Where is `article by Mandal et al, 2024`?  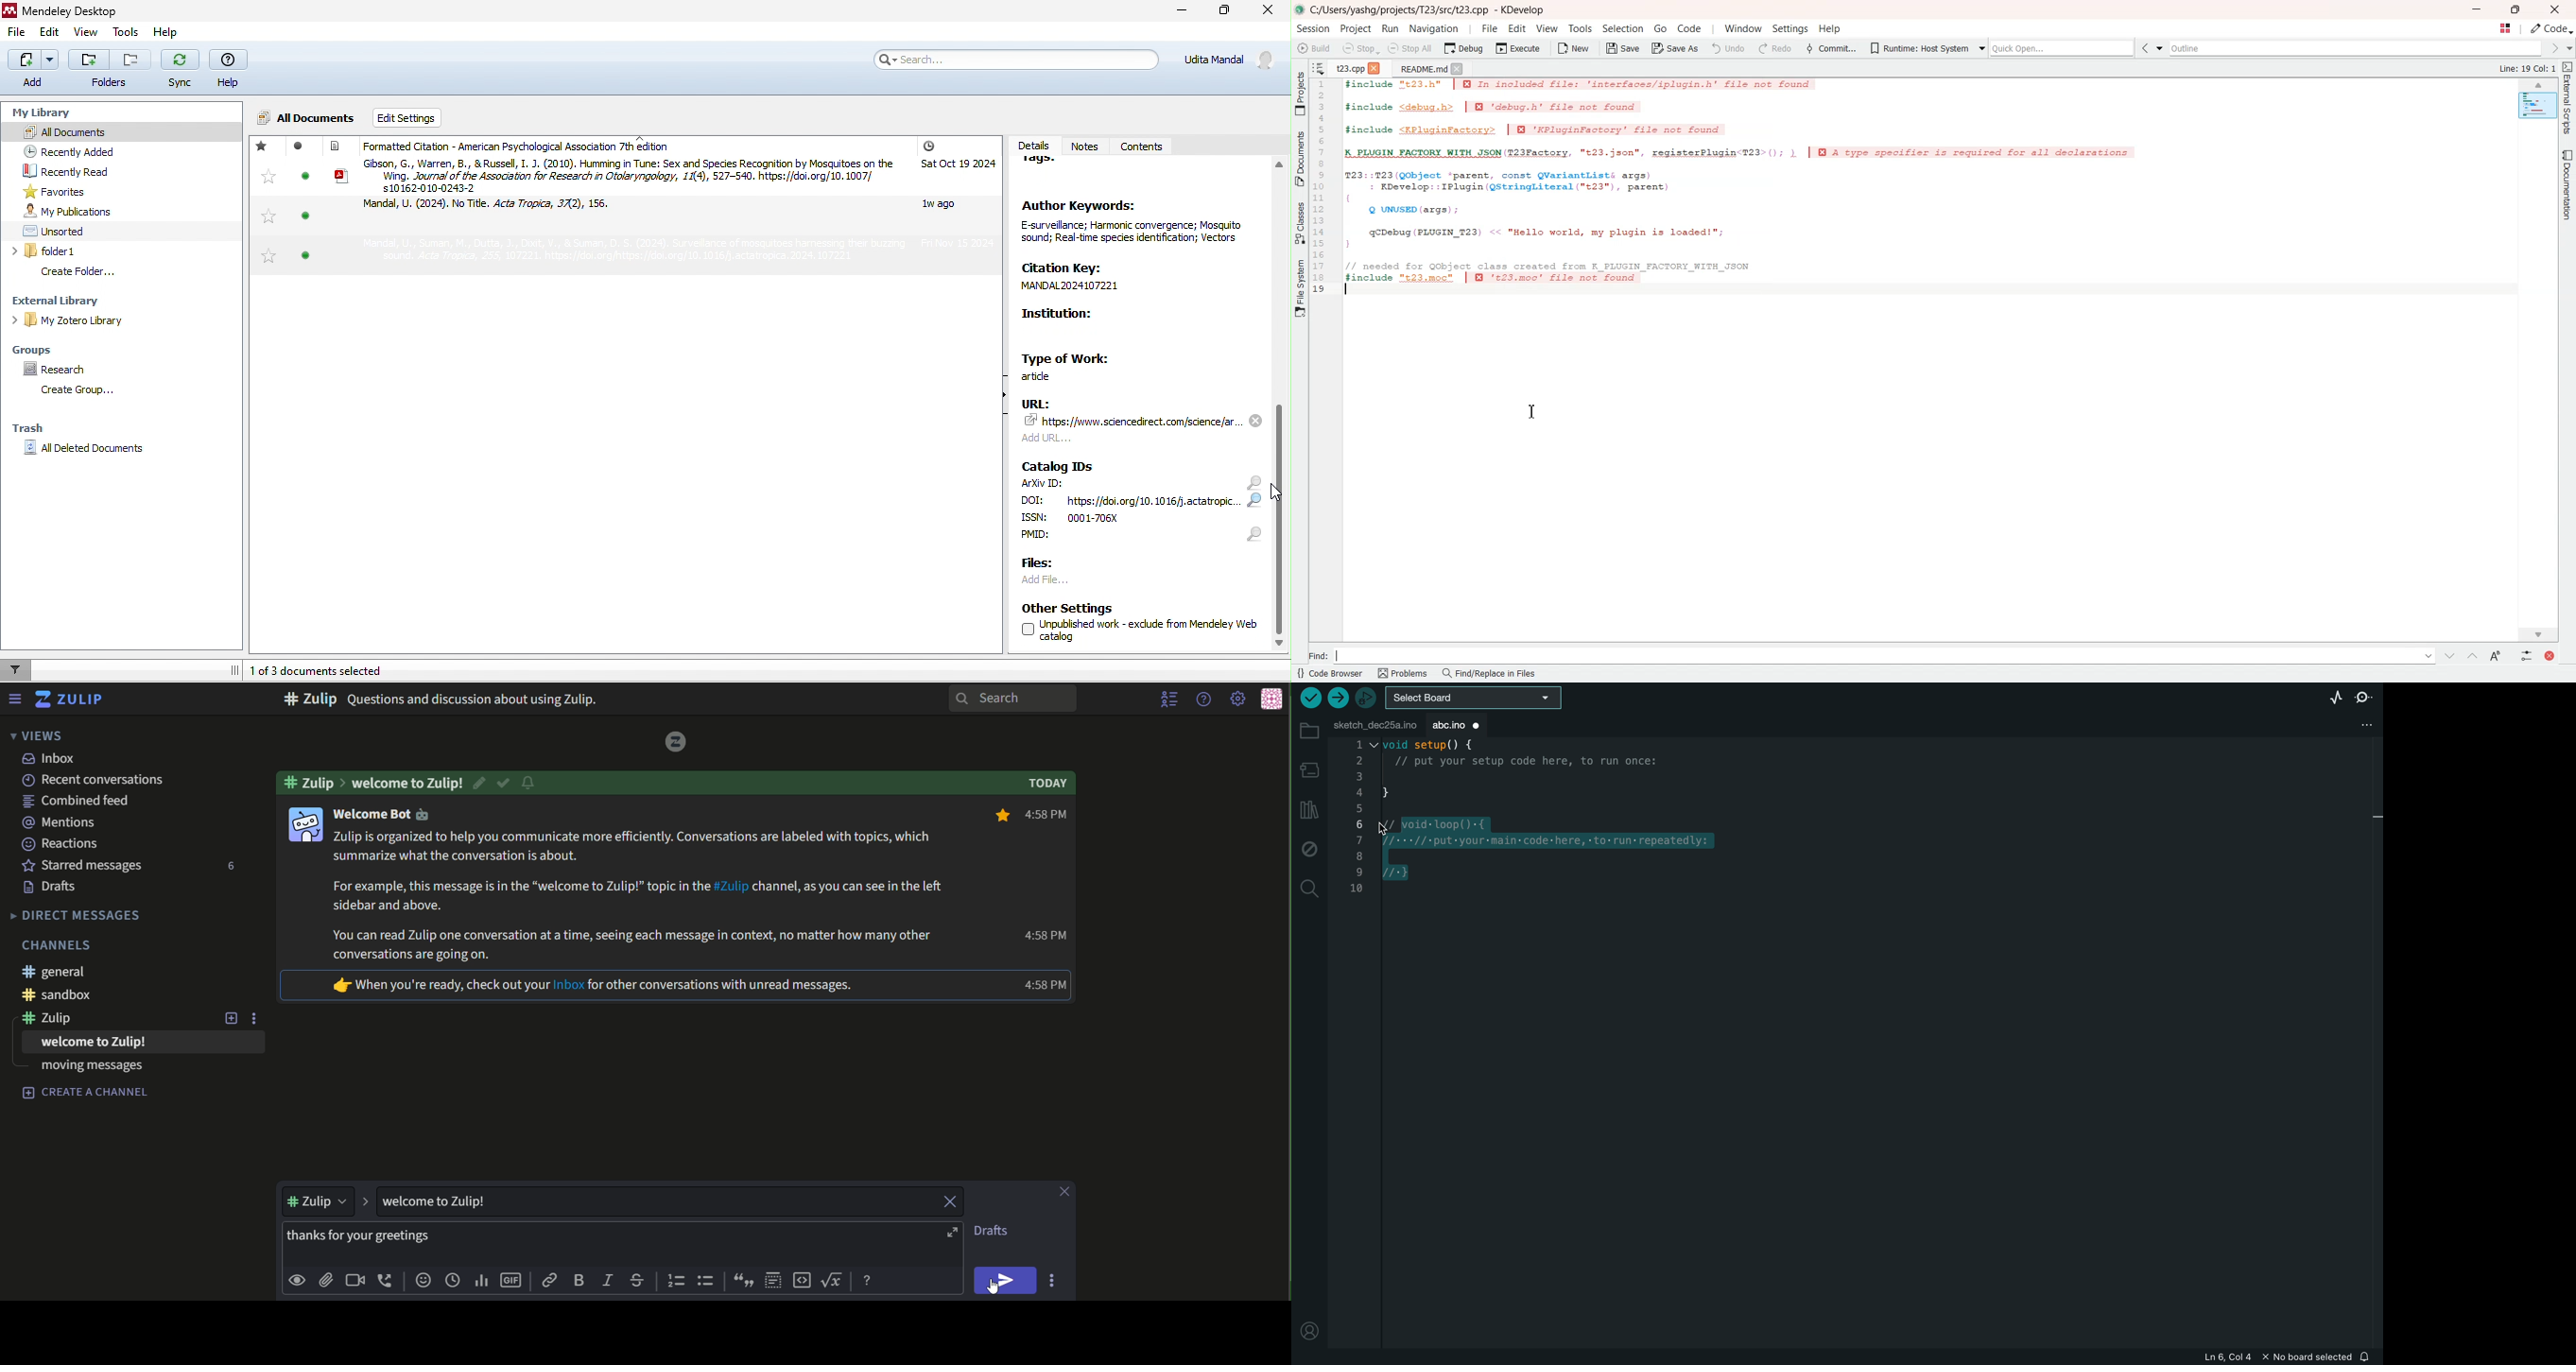 article by Mandal et al, 2024 is located at coordinates (496, 209).